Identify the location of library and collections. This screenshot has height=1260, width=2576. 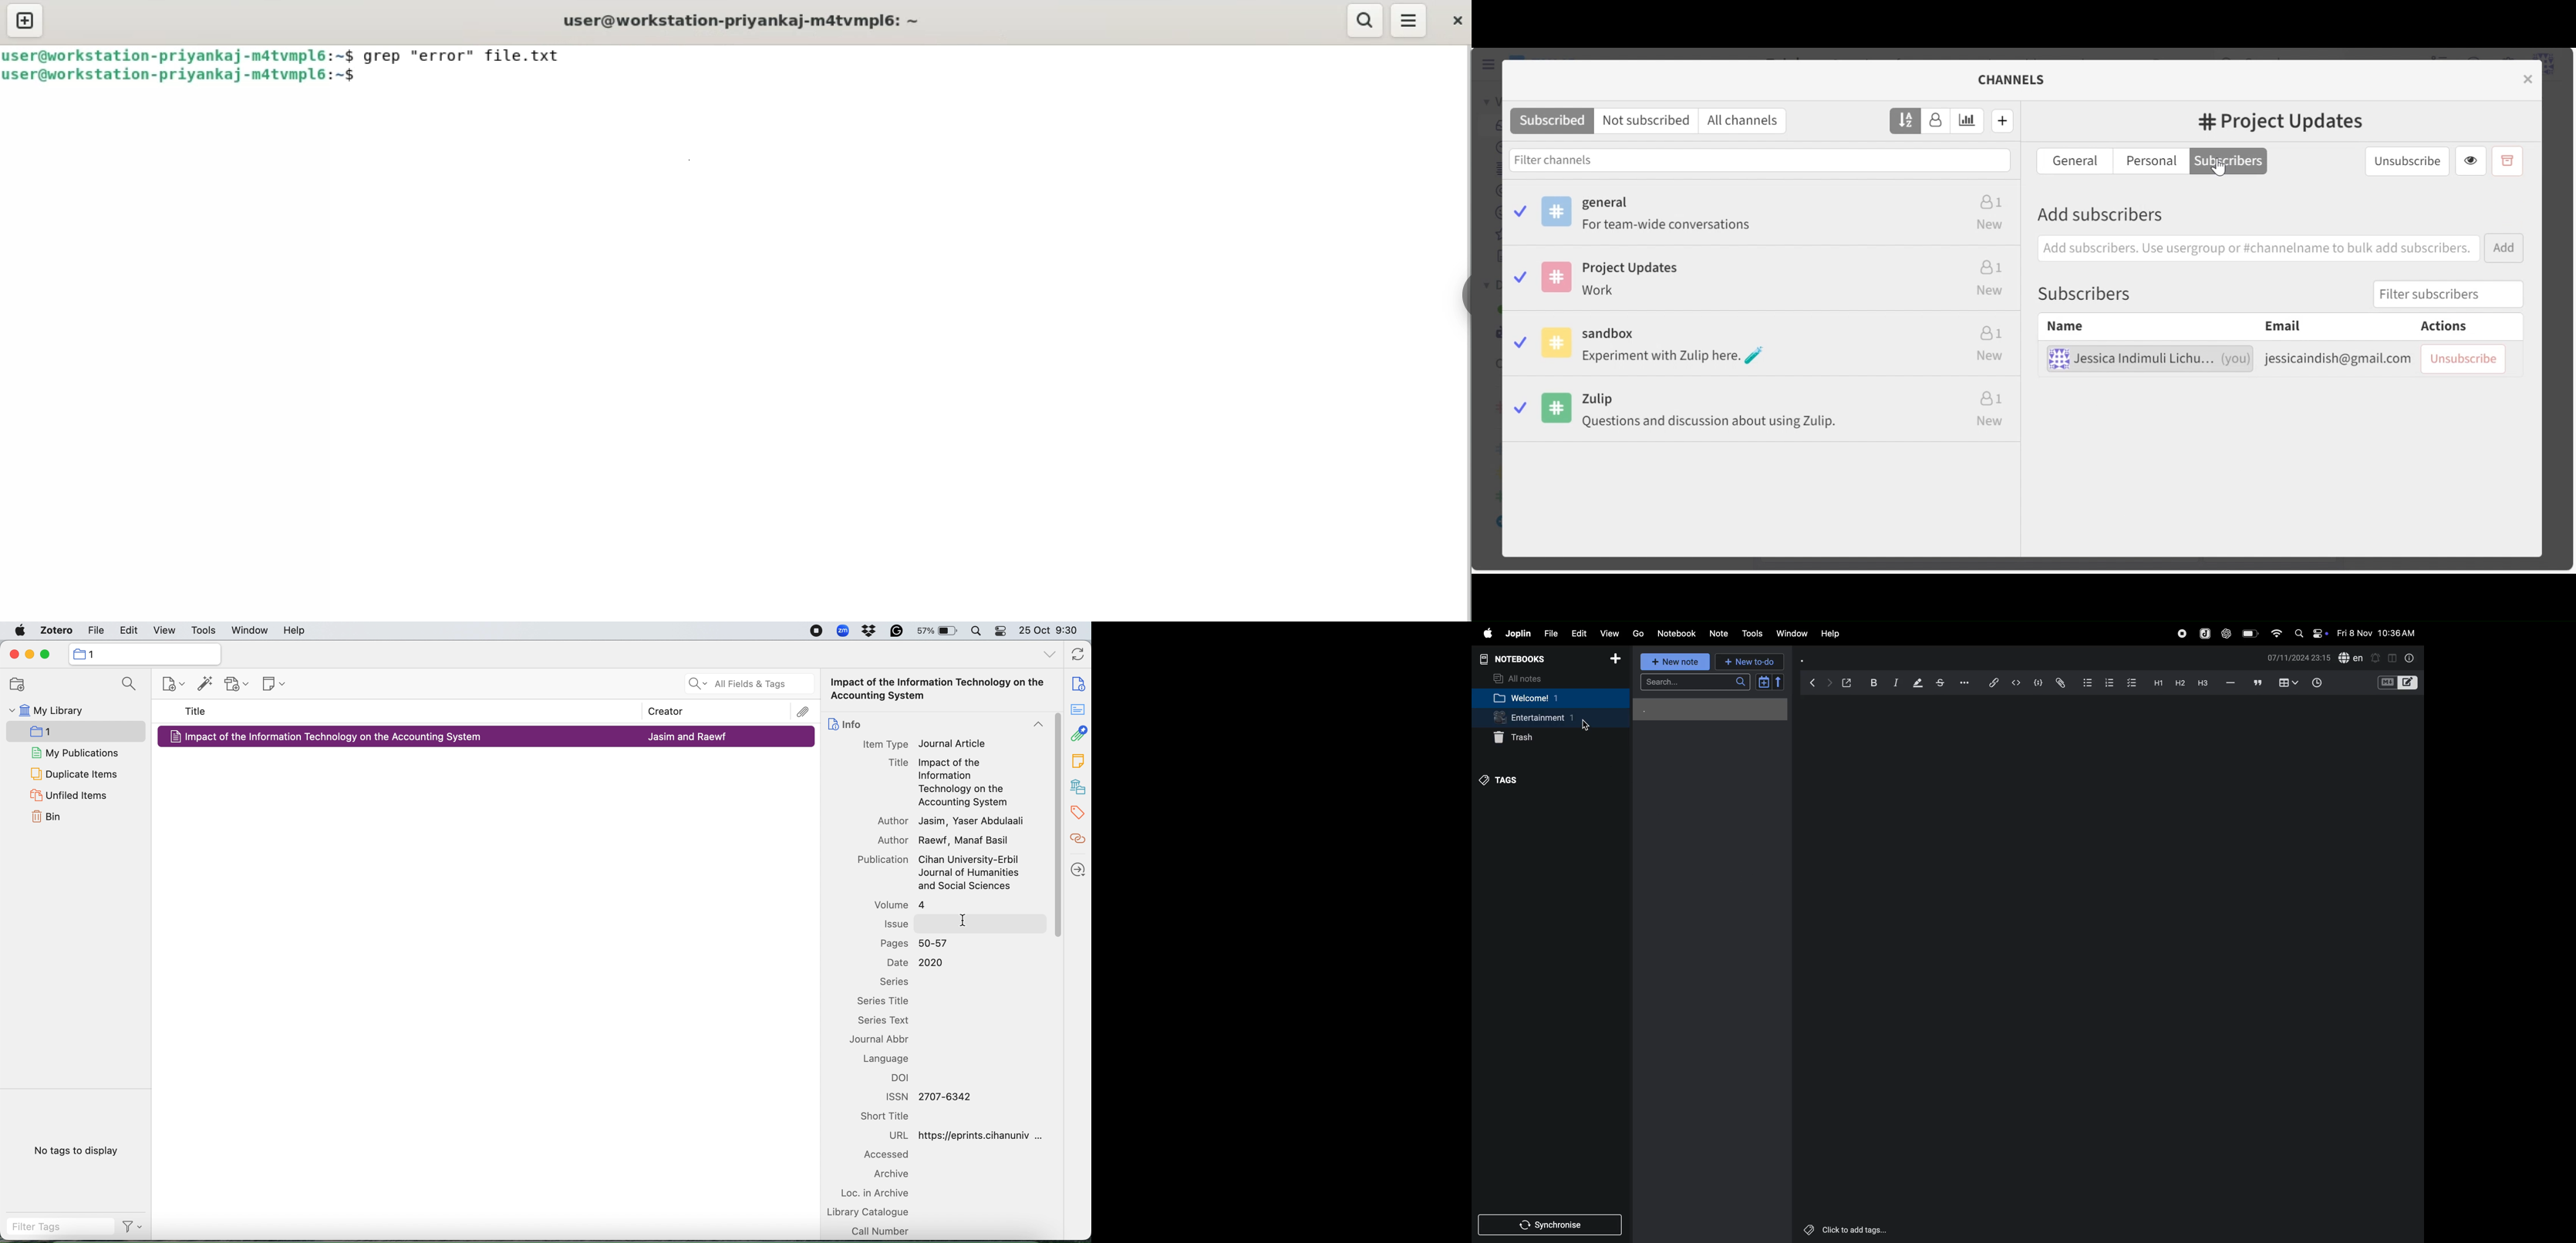
(1077, 786).